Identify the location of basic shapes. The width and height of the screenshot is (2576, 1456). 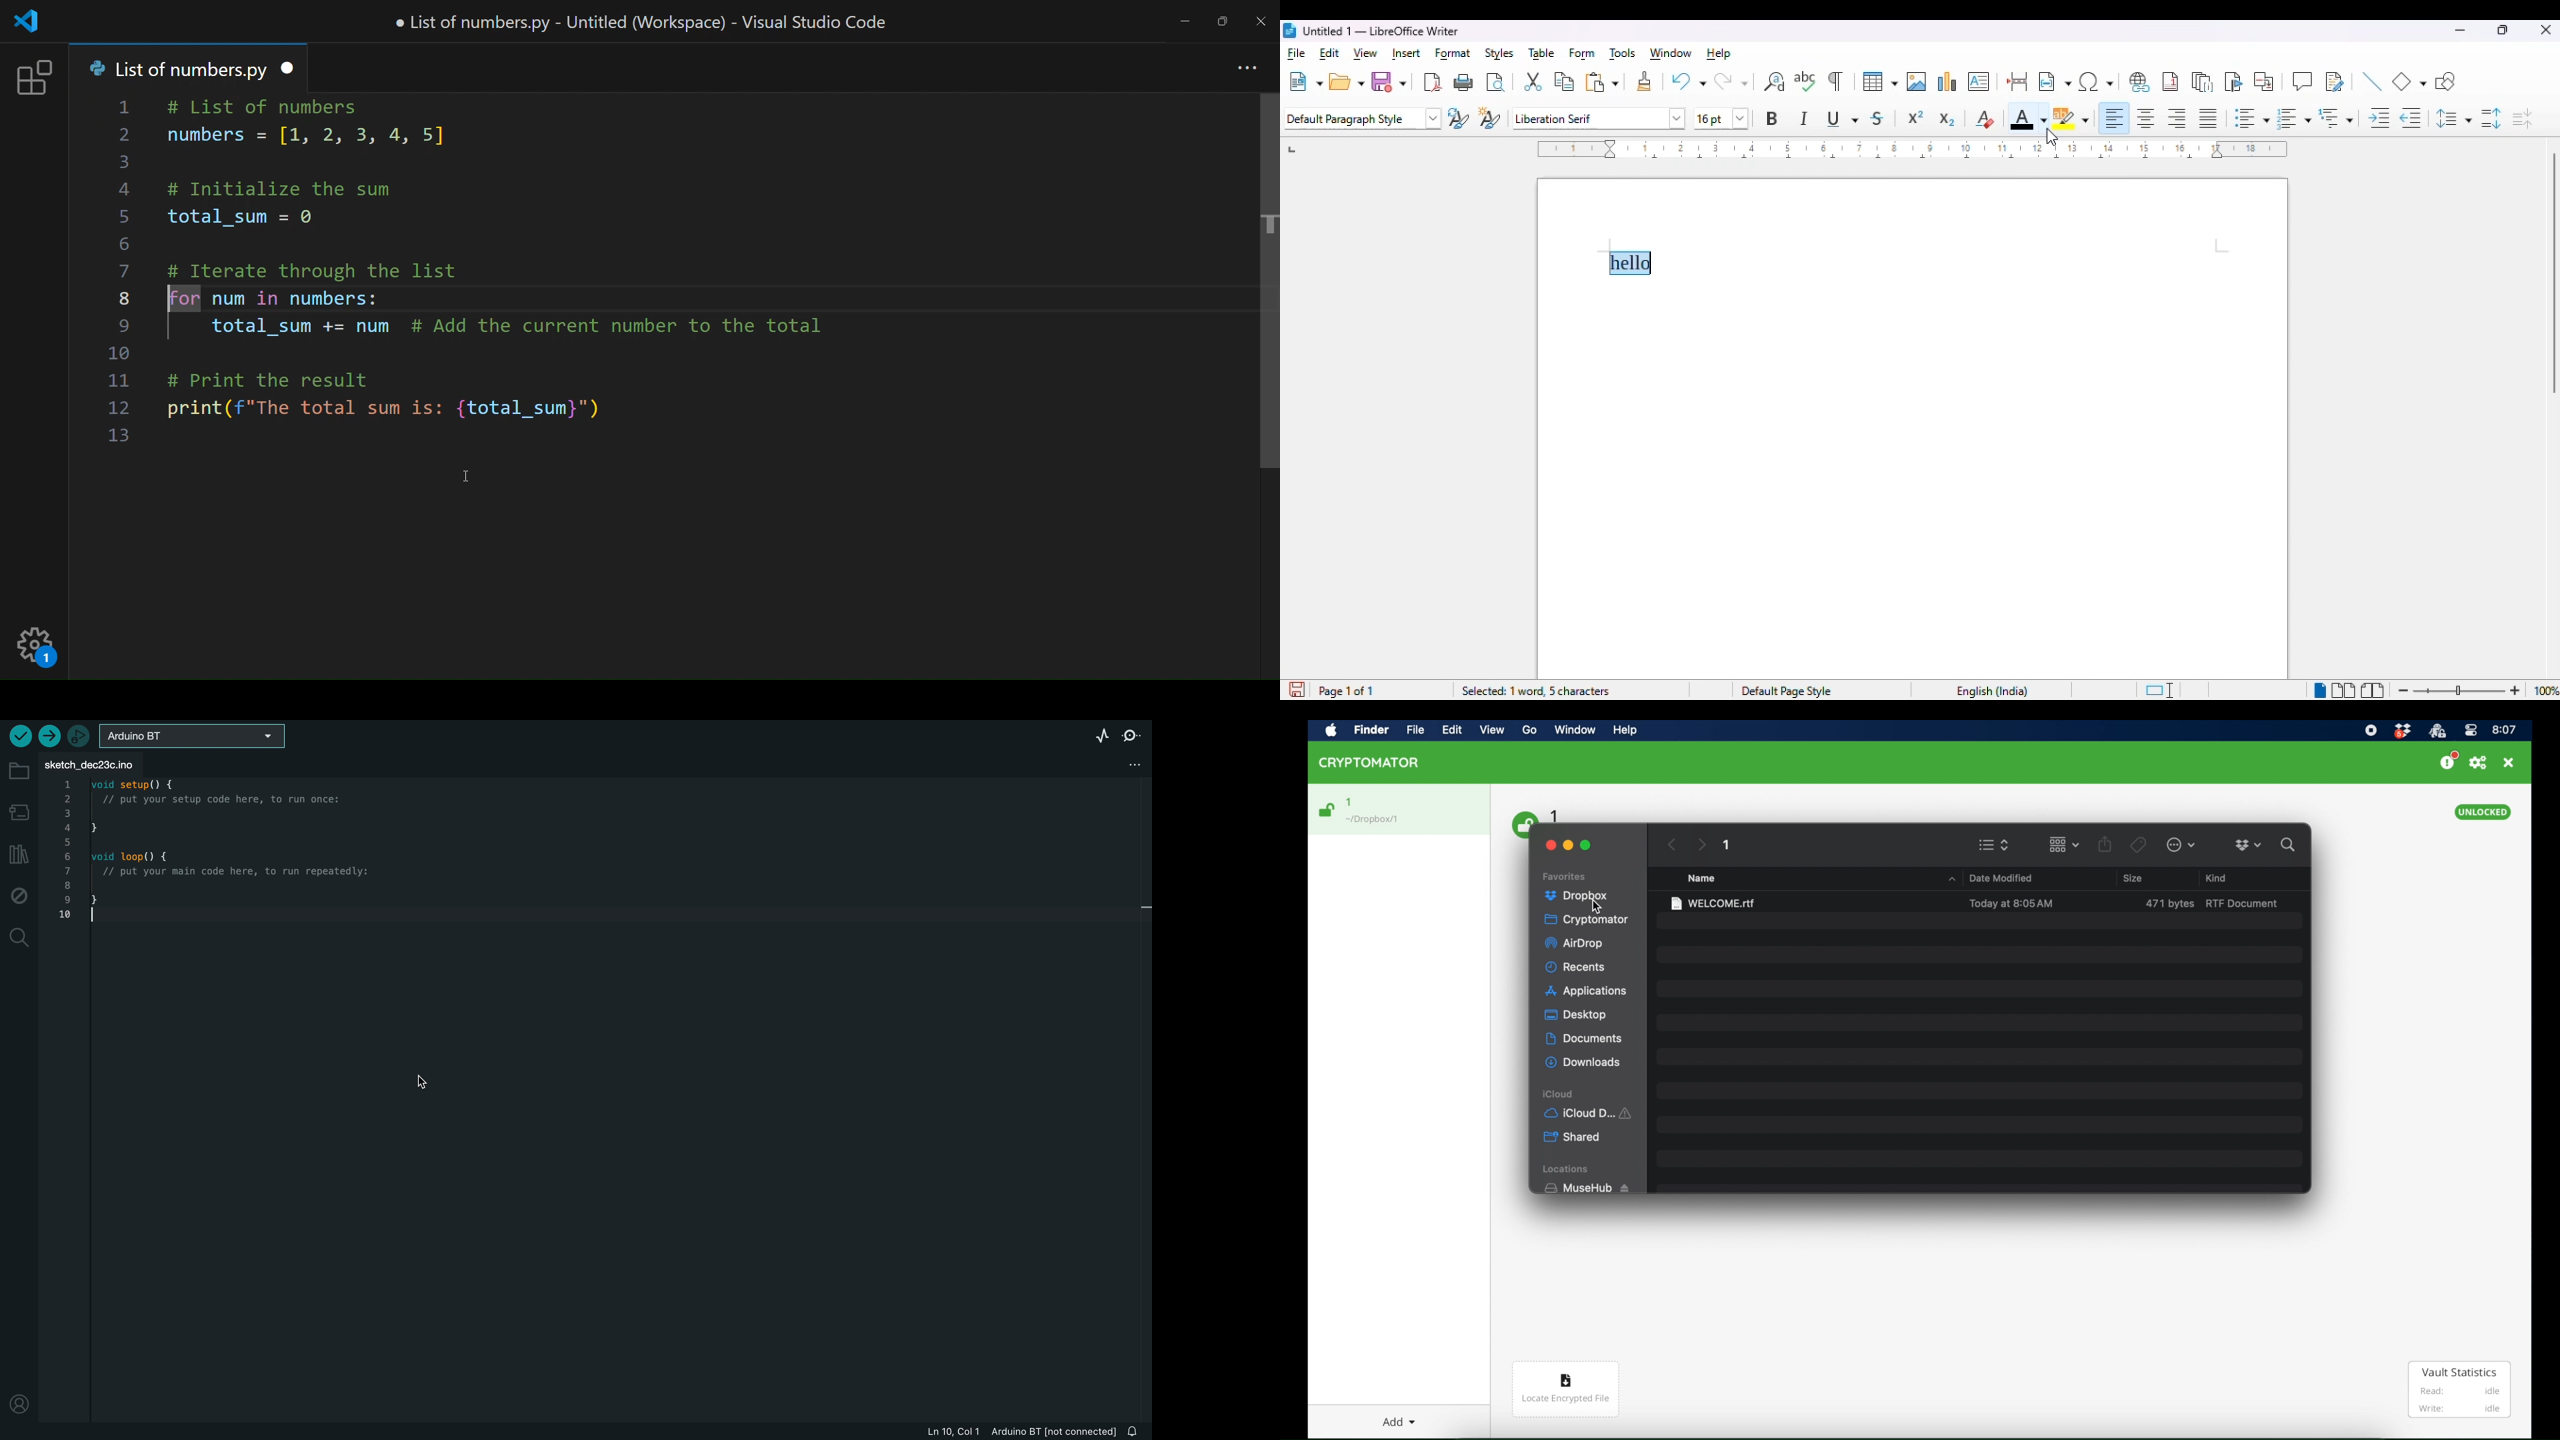
(2410, 81).